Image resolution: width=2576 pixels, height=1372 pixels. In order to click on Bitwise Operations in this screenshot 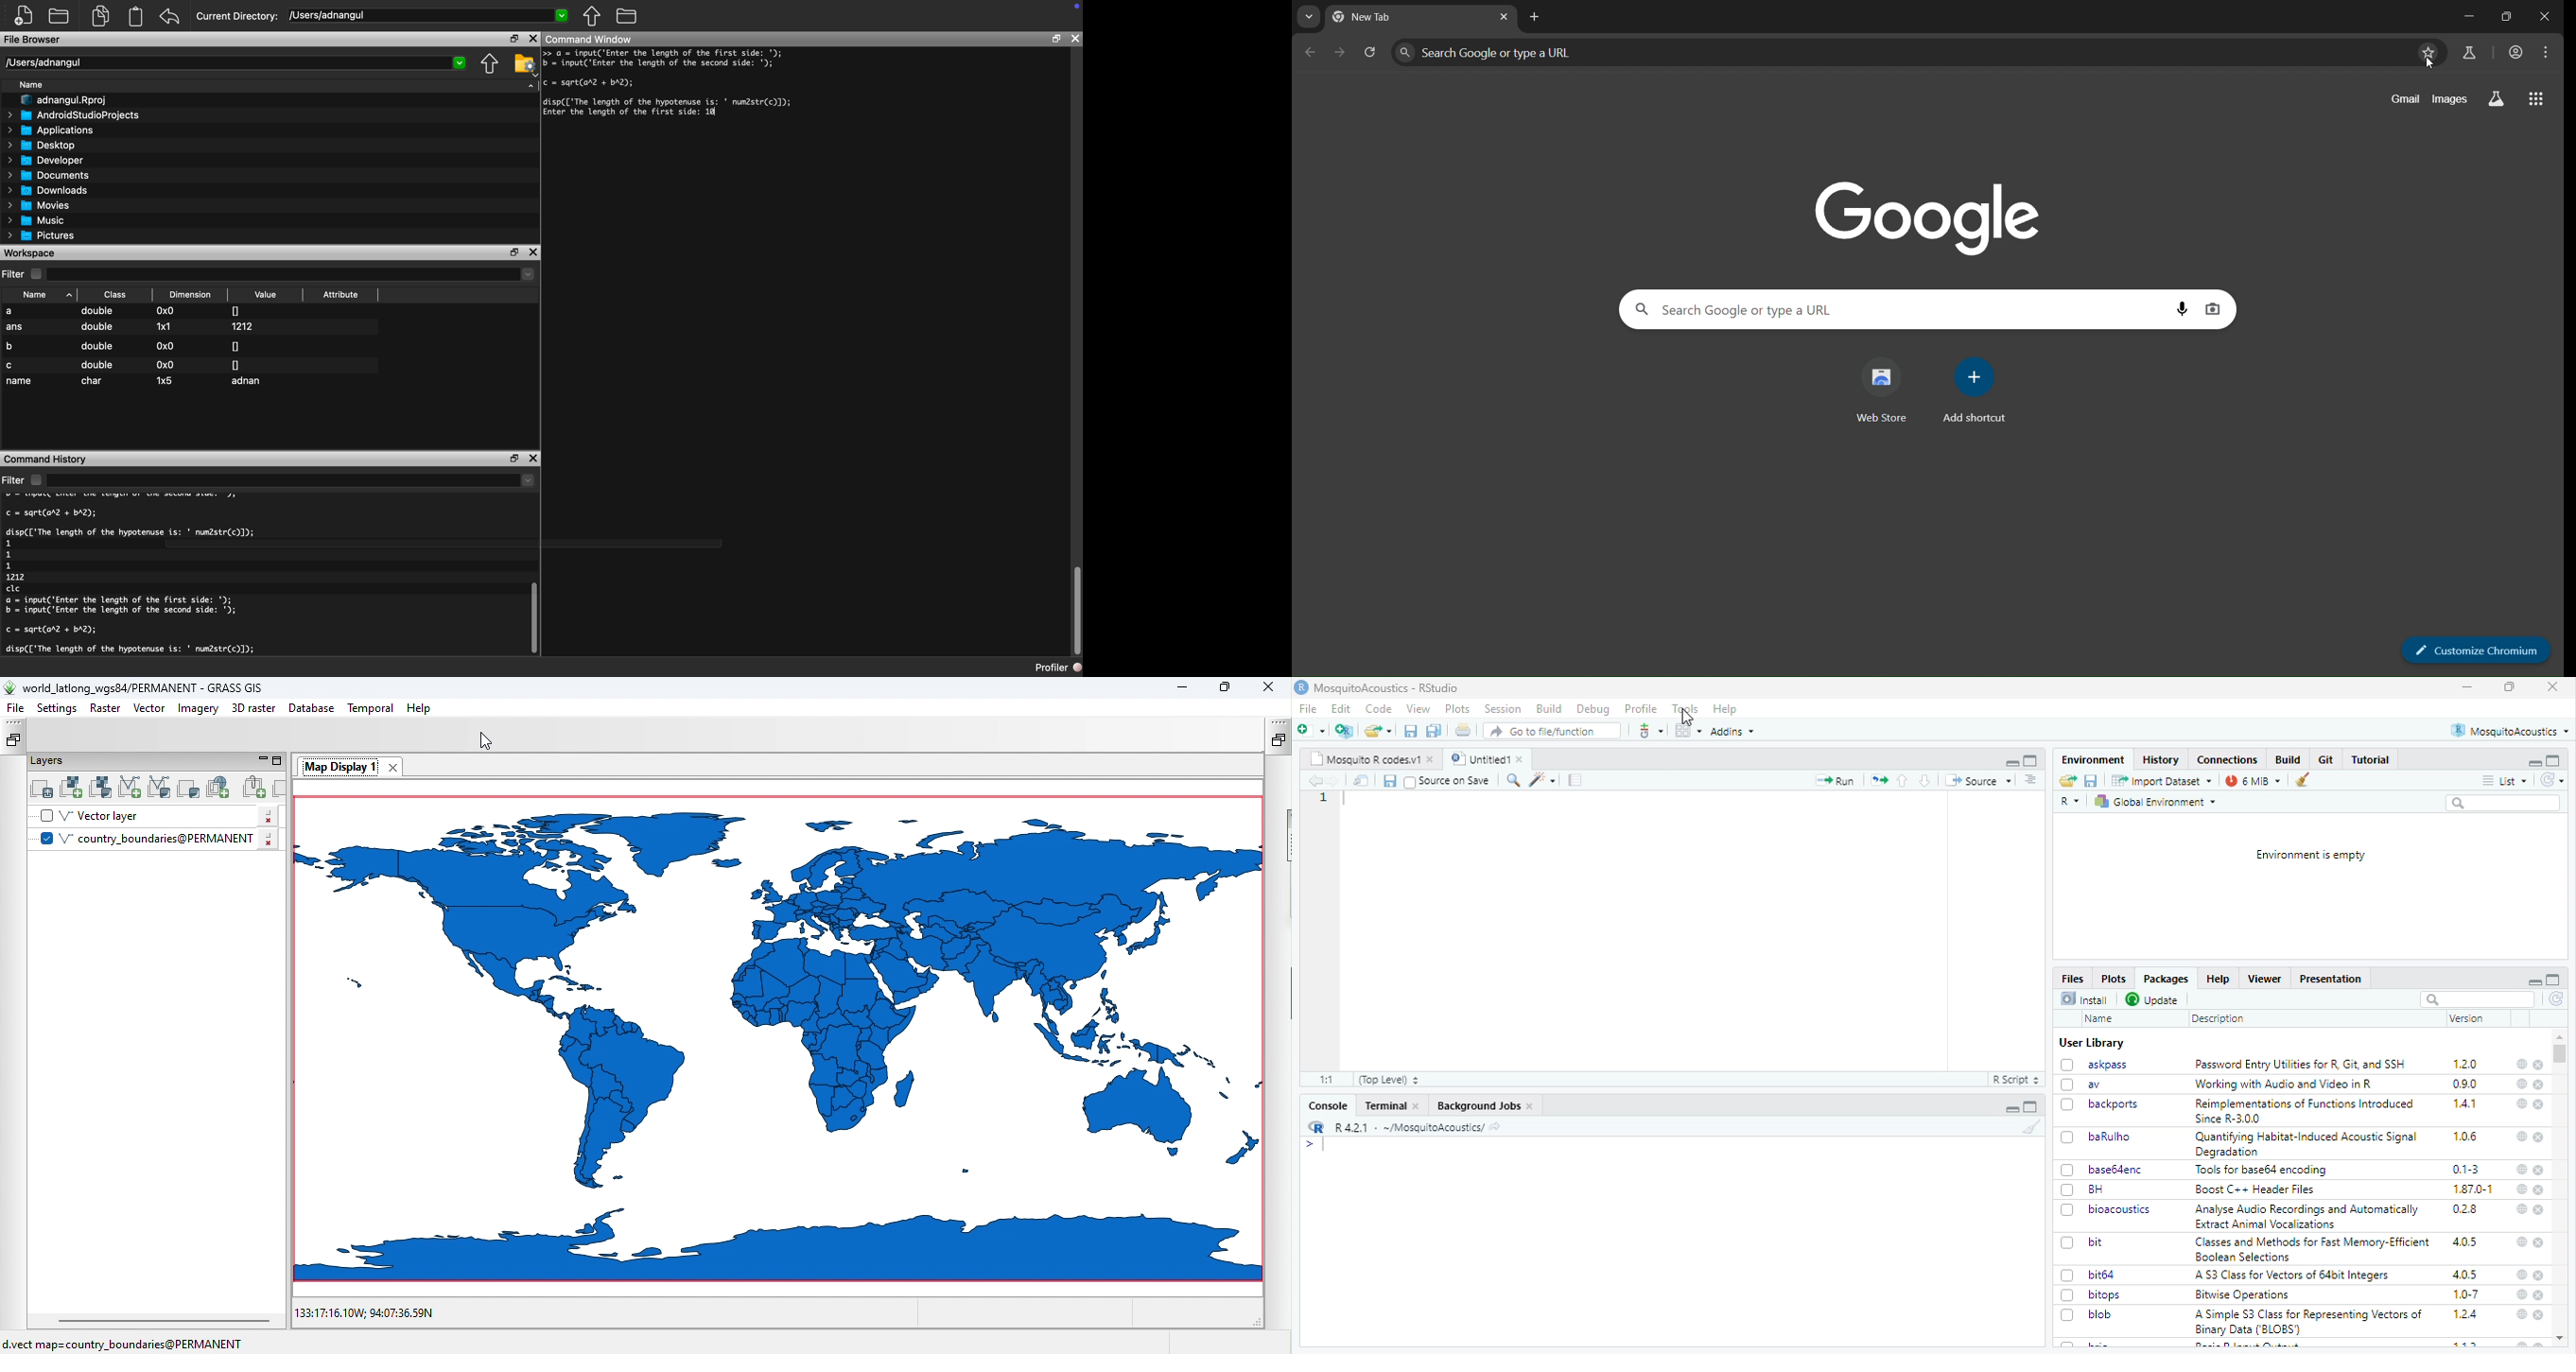, I will do `click(2244, 1296)`.